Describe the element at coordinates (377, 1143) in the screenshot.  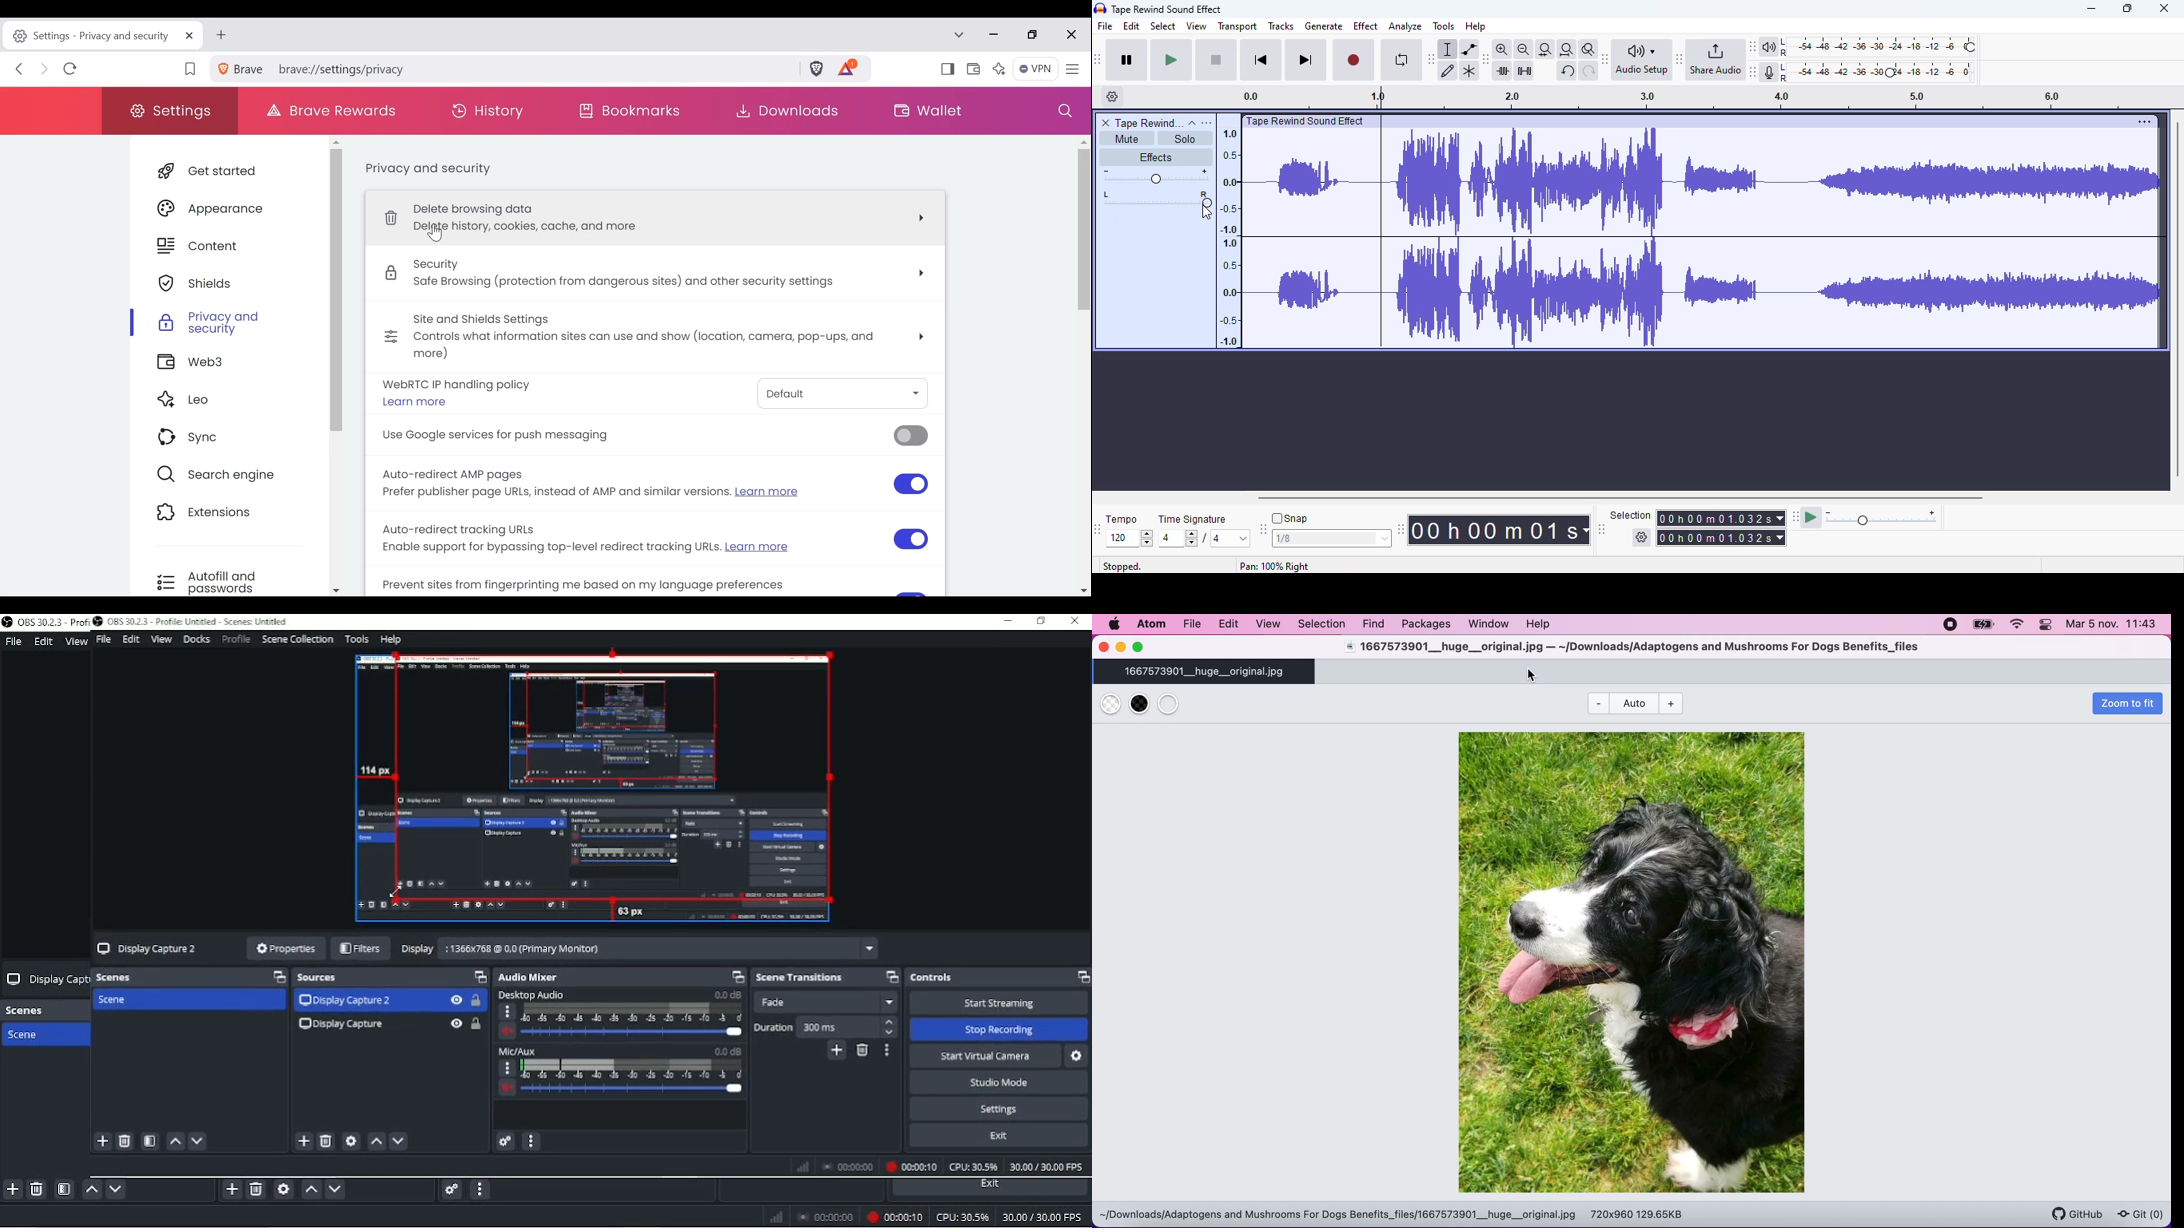
I see `up` at that location.